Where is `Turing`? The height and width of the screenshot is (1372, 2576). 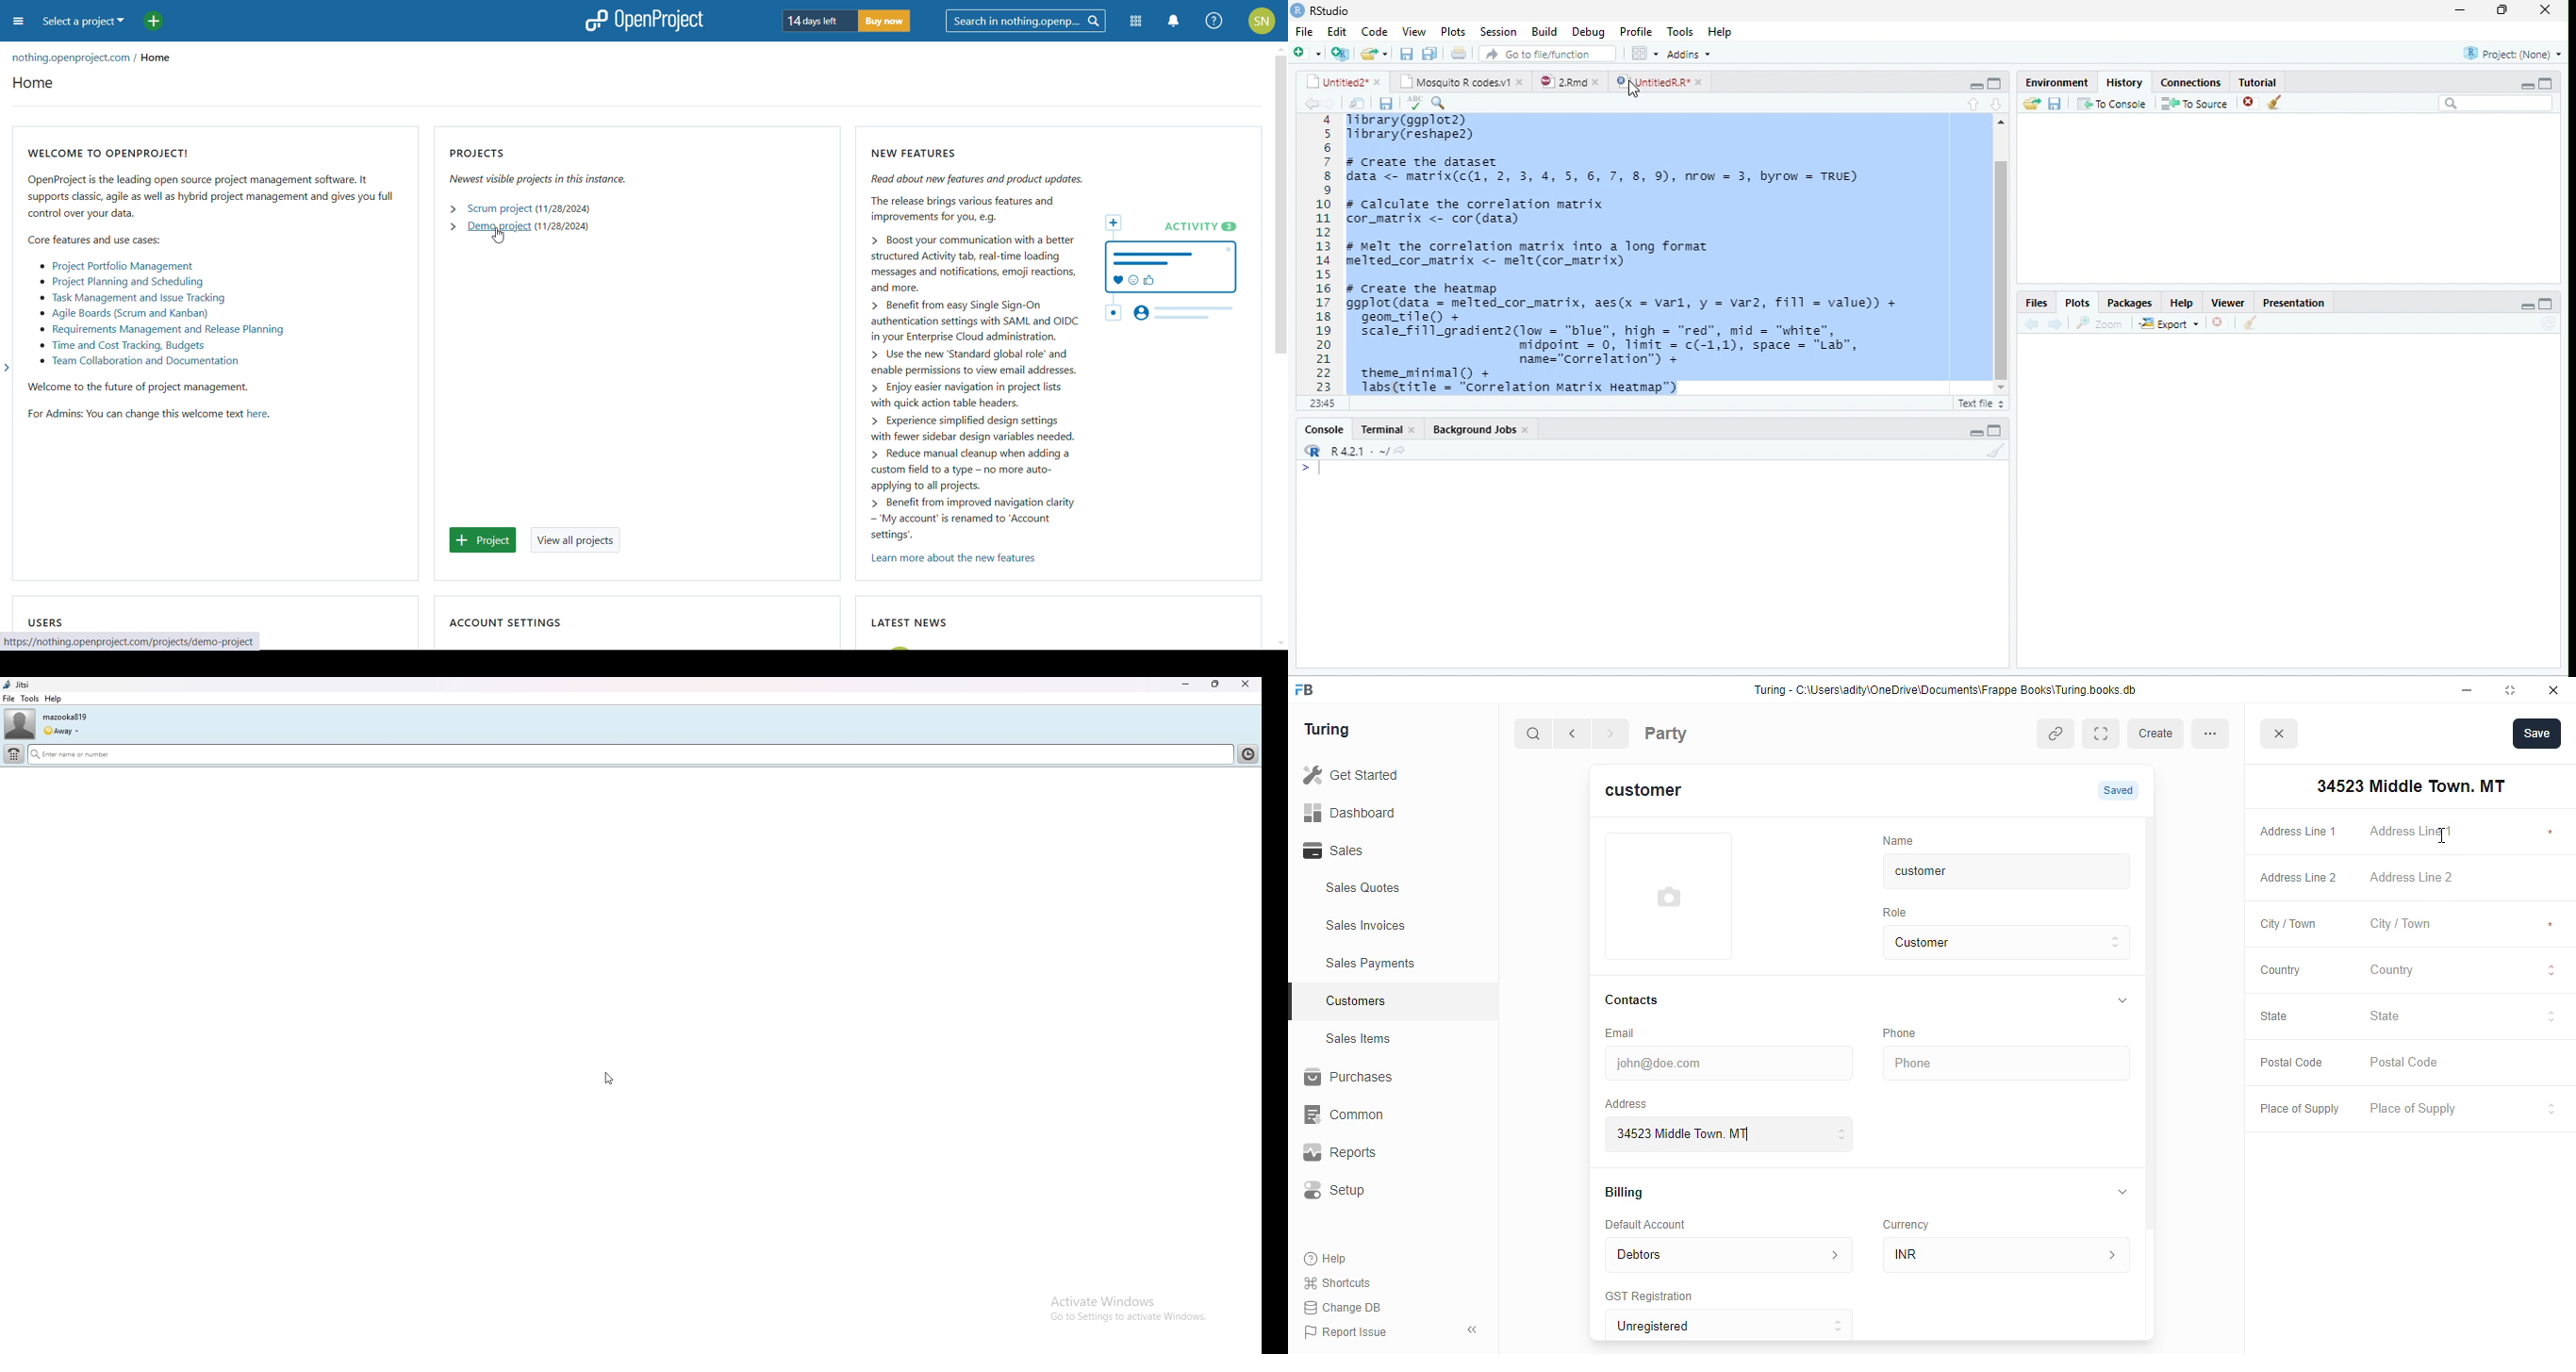
Turing is located at coordinates (1331, 731).